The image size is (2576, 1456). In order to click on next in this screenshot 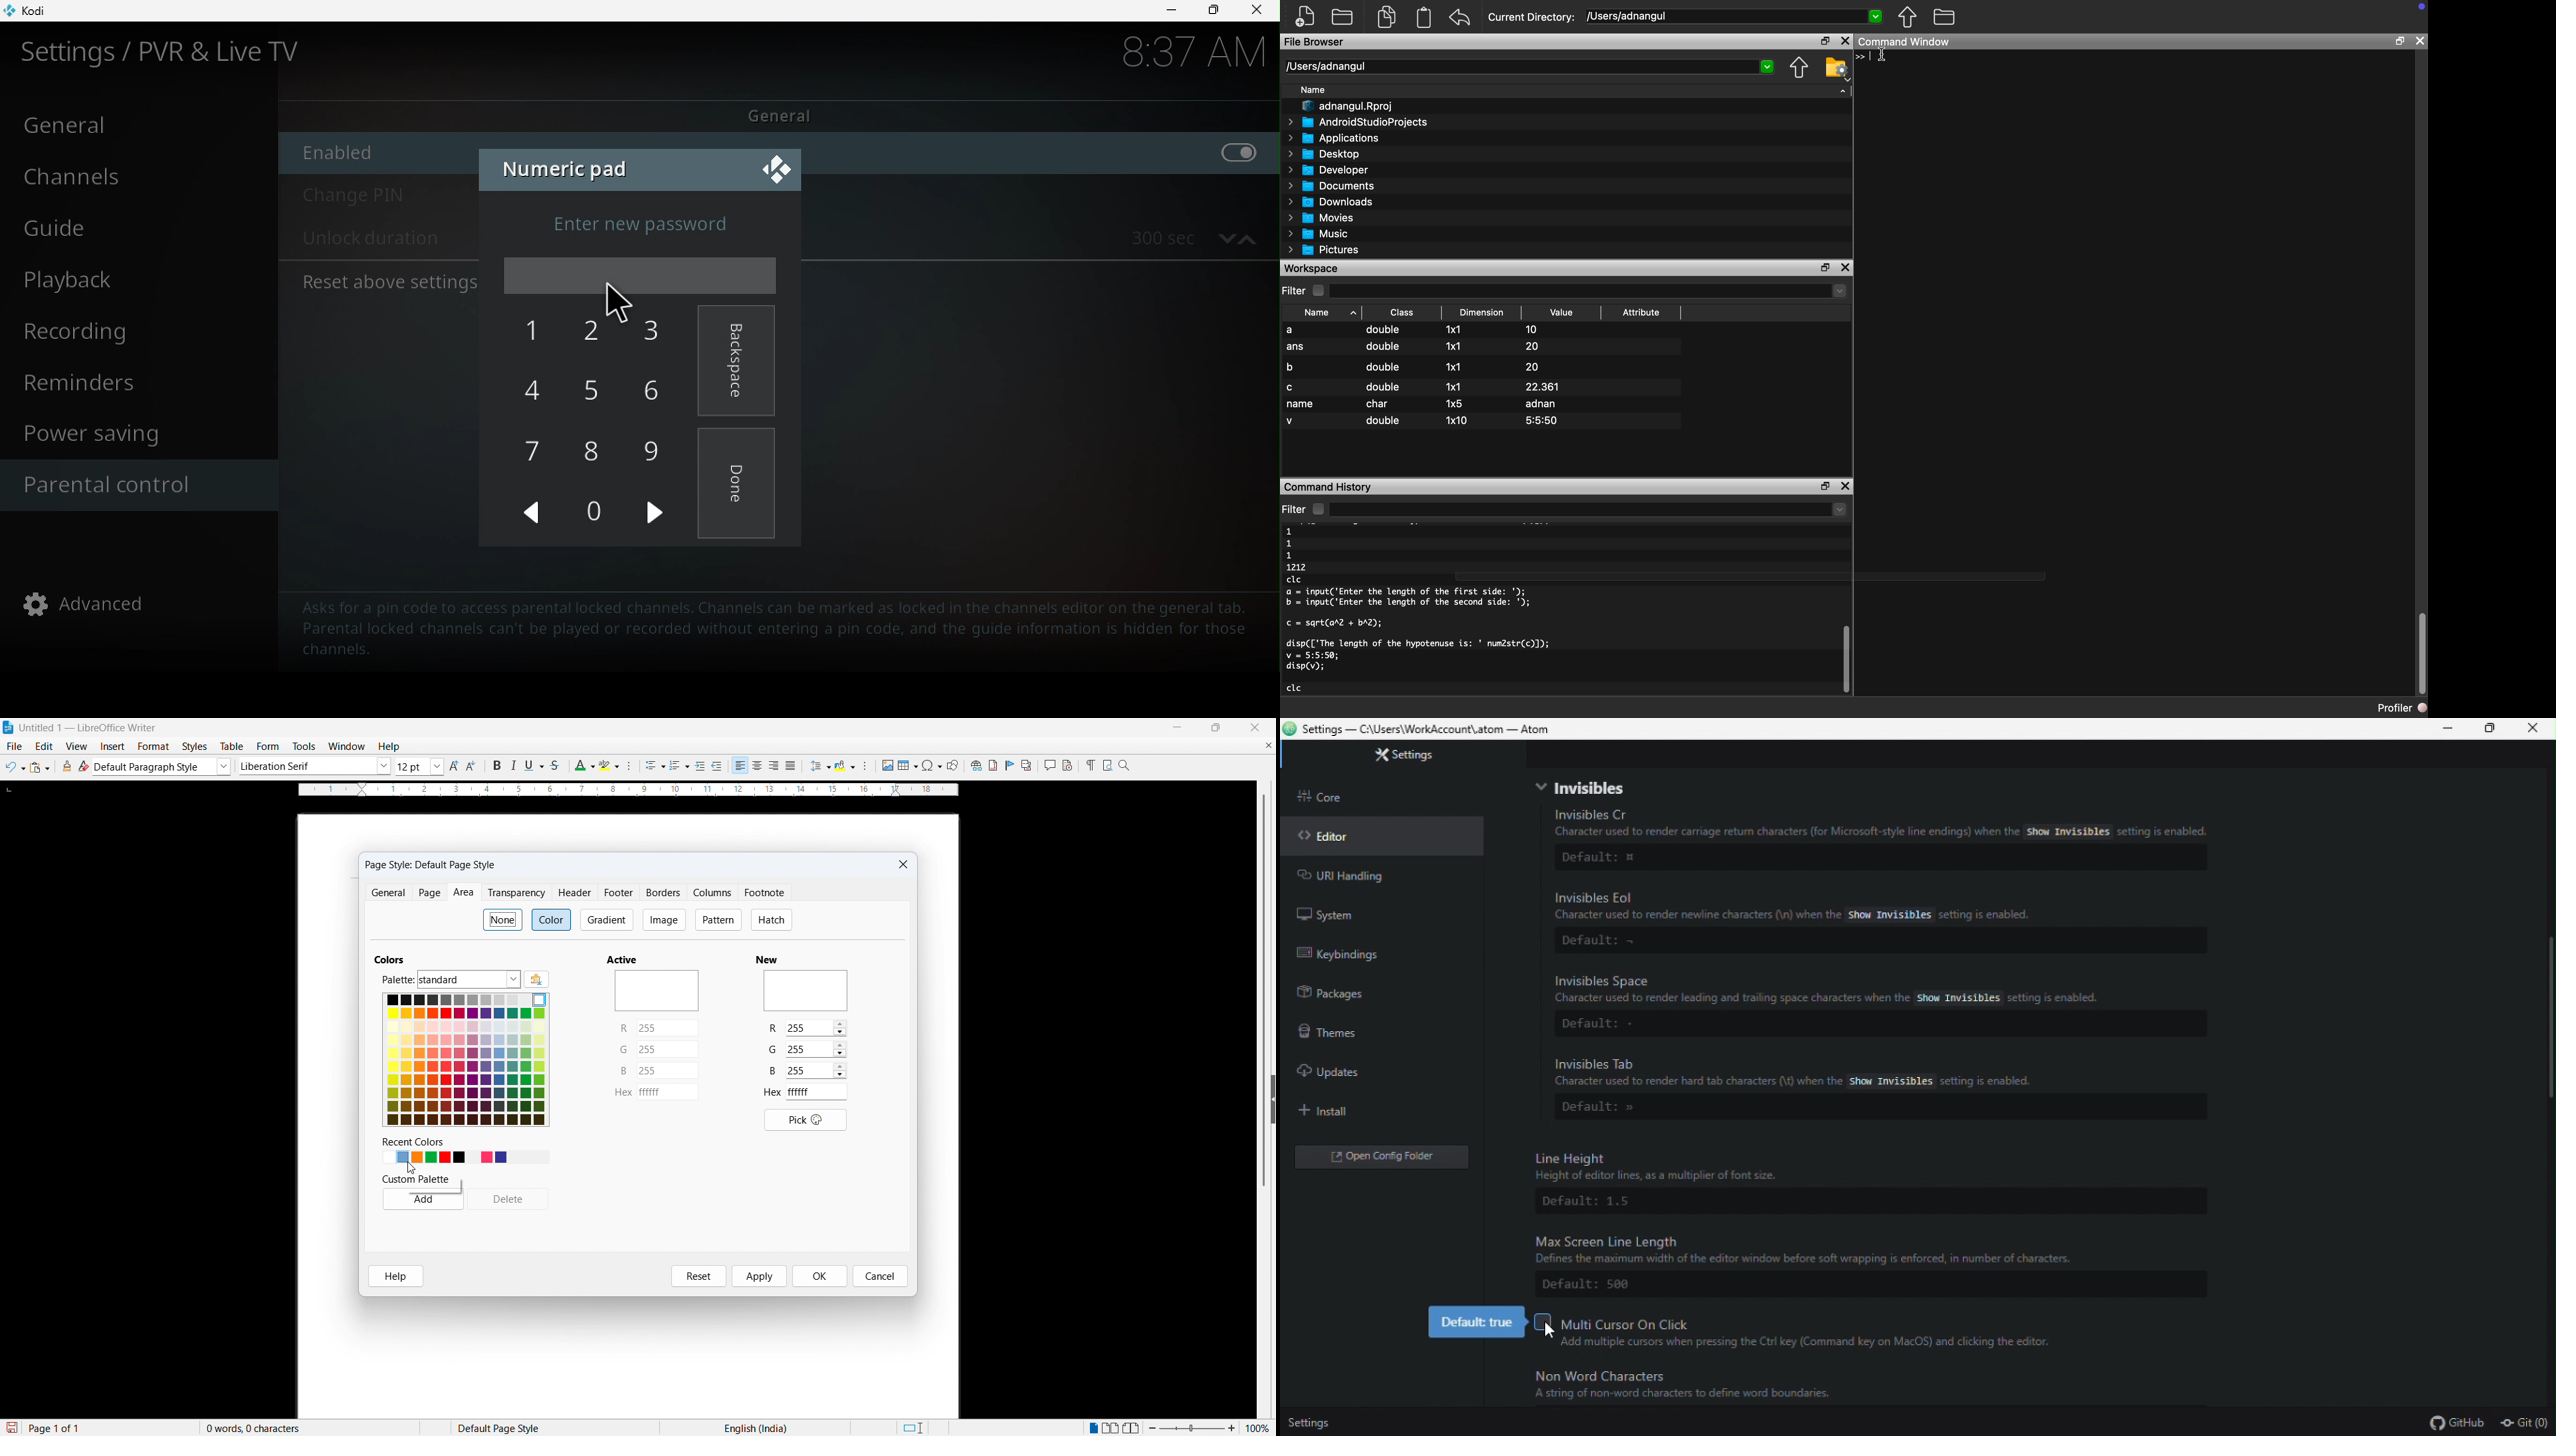, I will do `click(657, 511)`.